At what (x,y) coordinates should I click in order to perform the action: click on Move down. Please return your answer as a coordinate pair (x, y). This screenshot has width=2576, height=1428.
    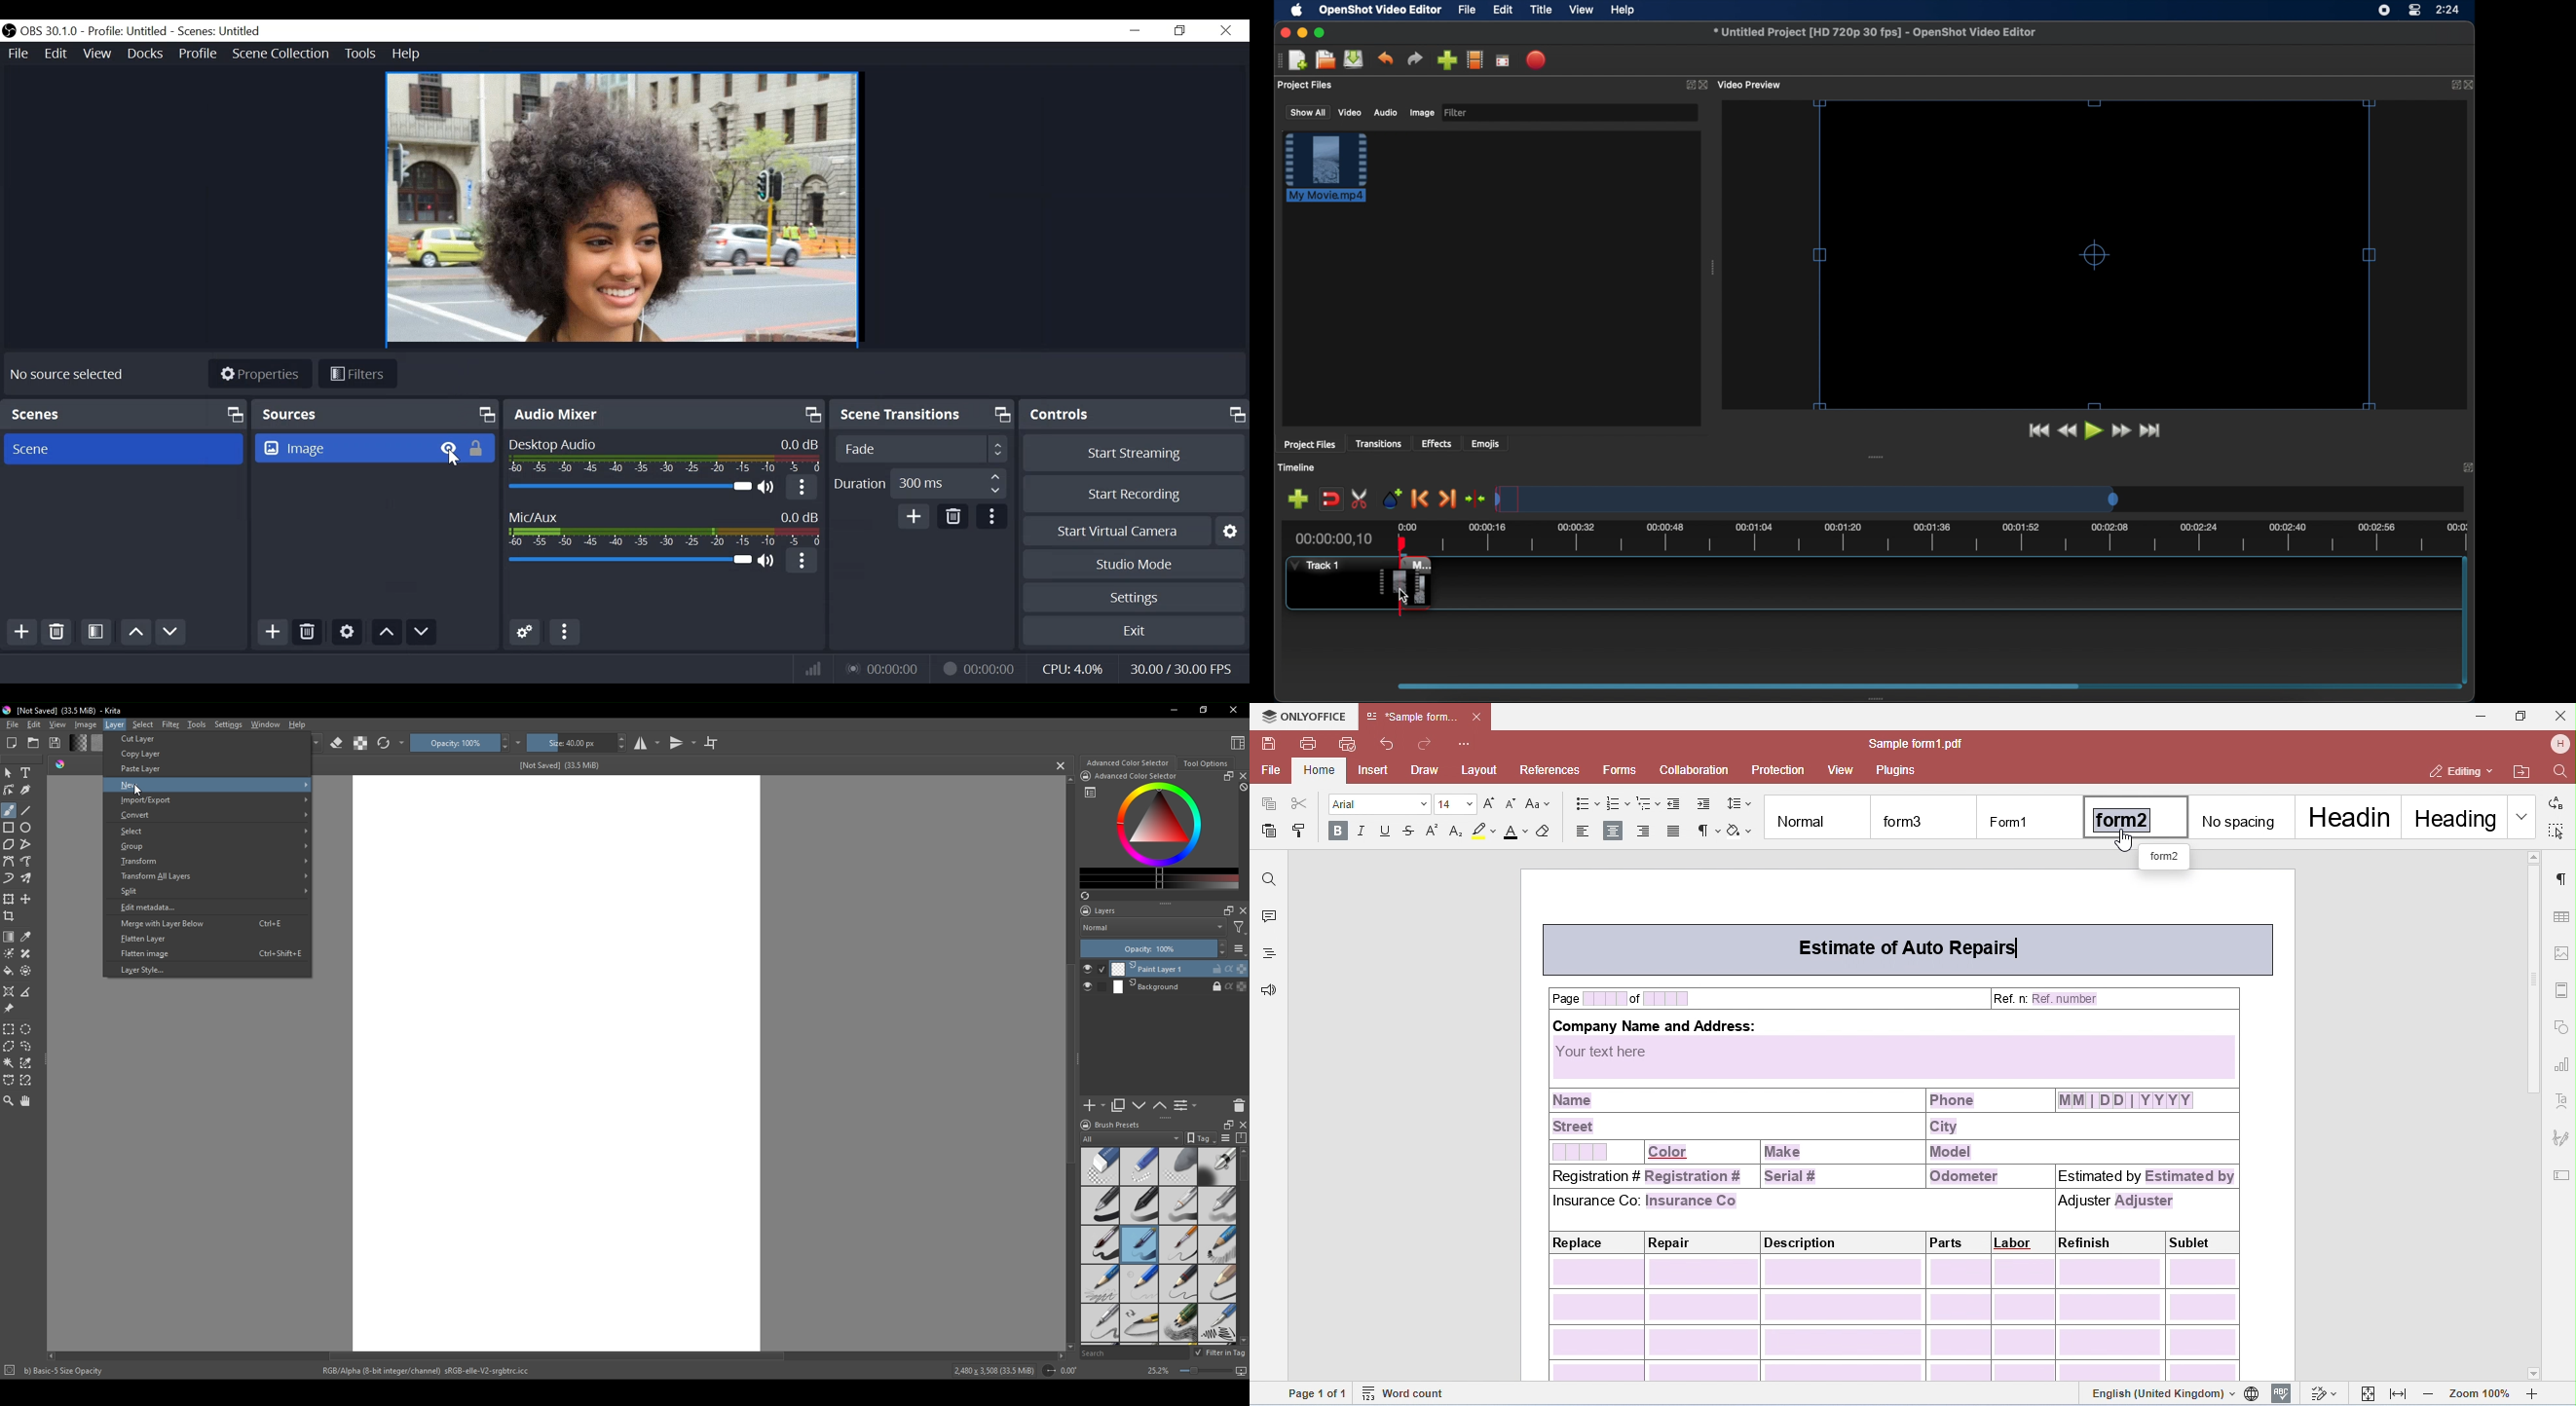
    Looking at the image, I should click on (171, 632).